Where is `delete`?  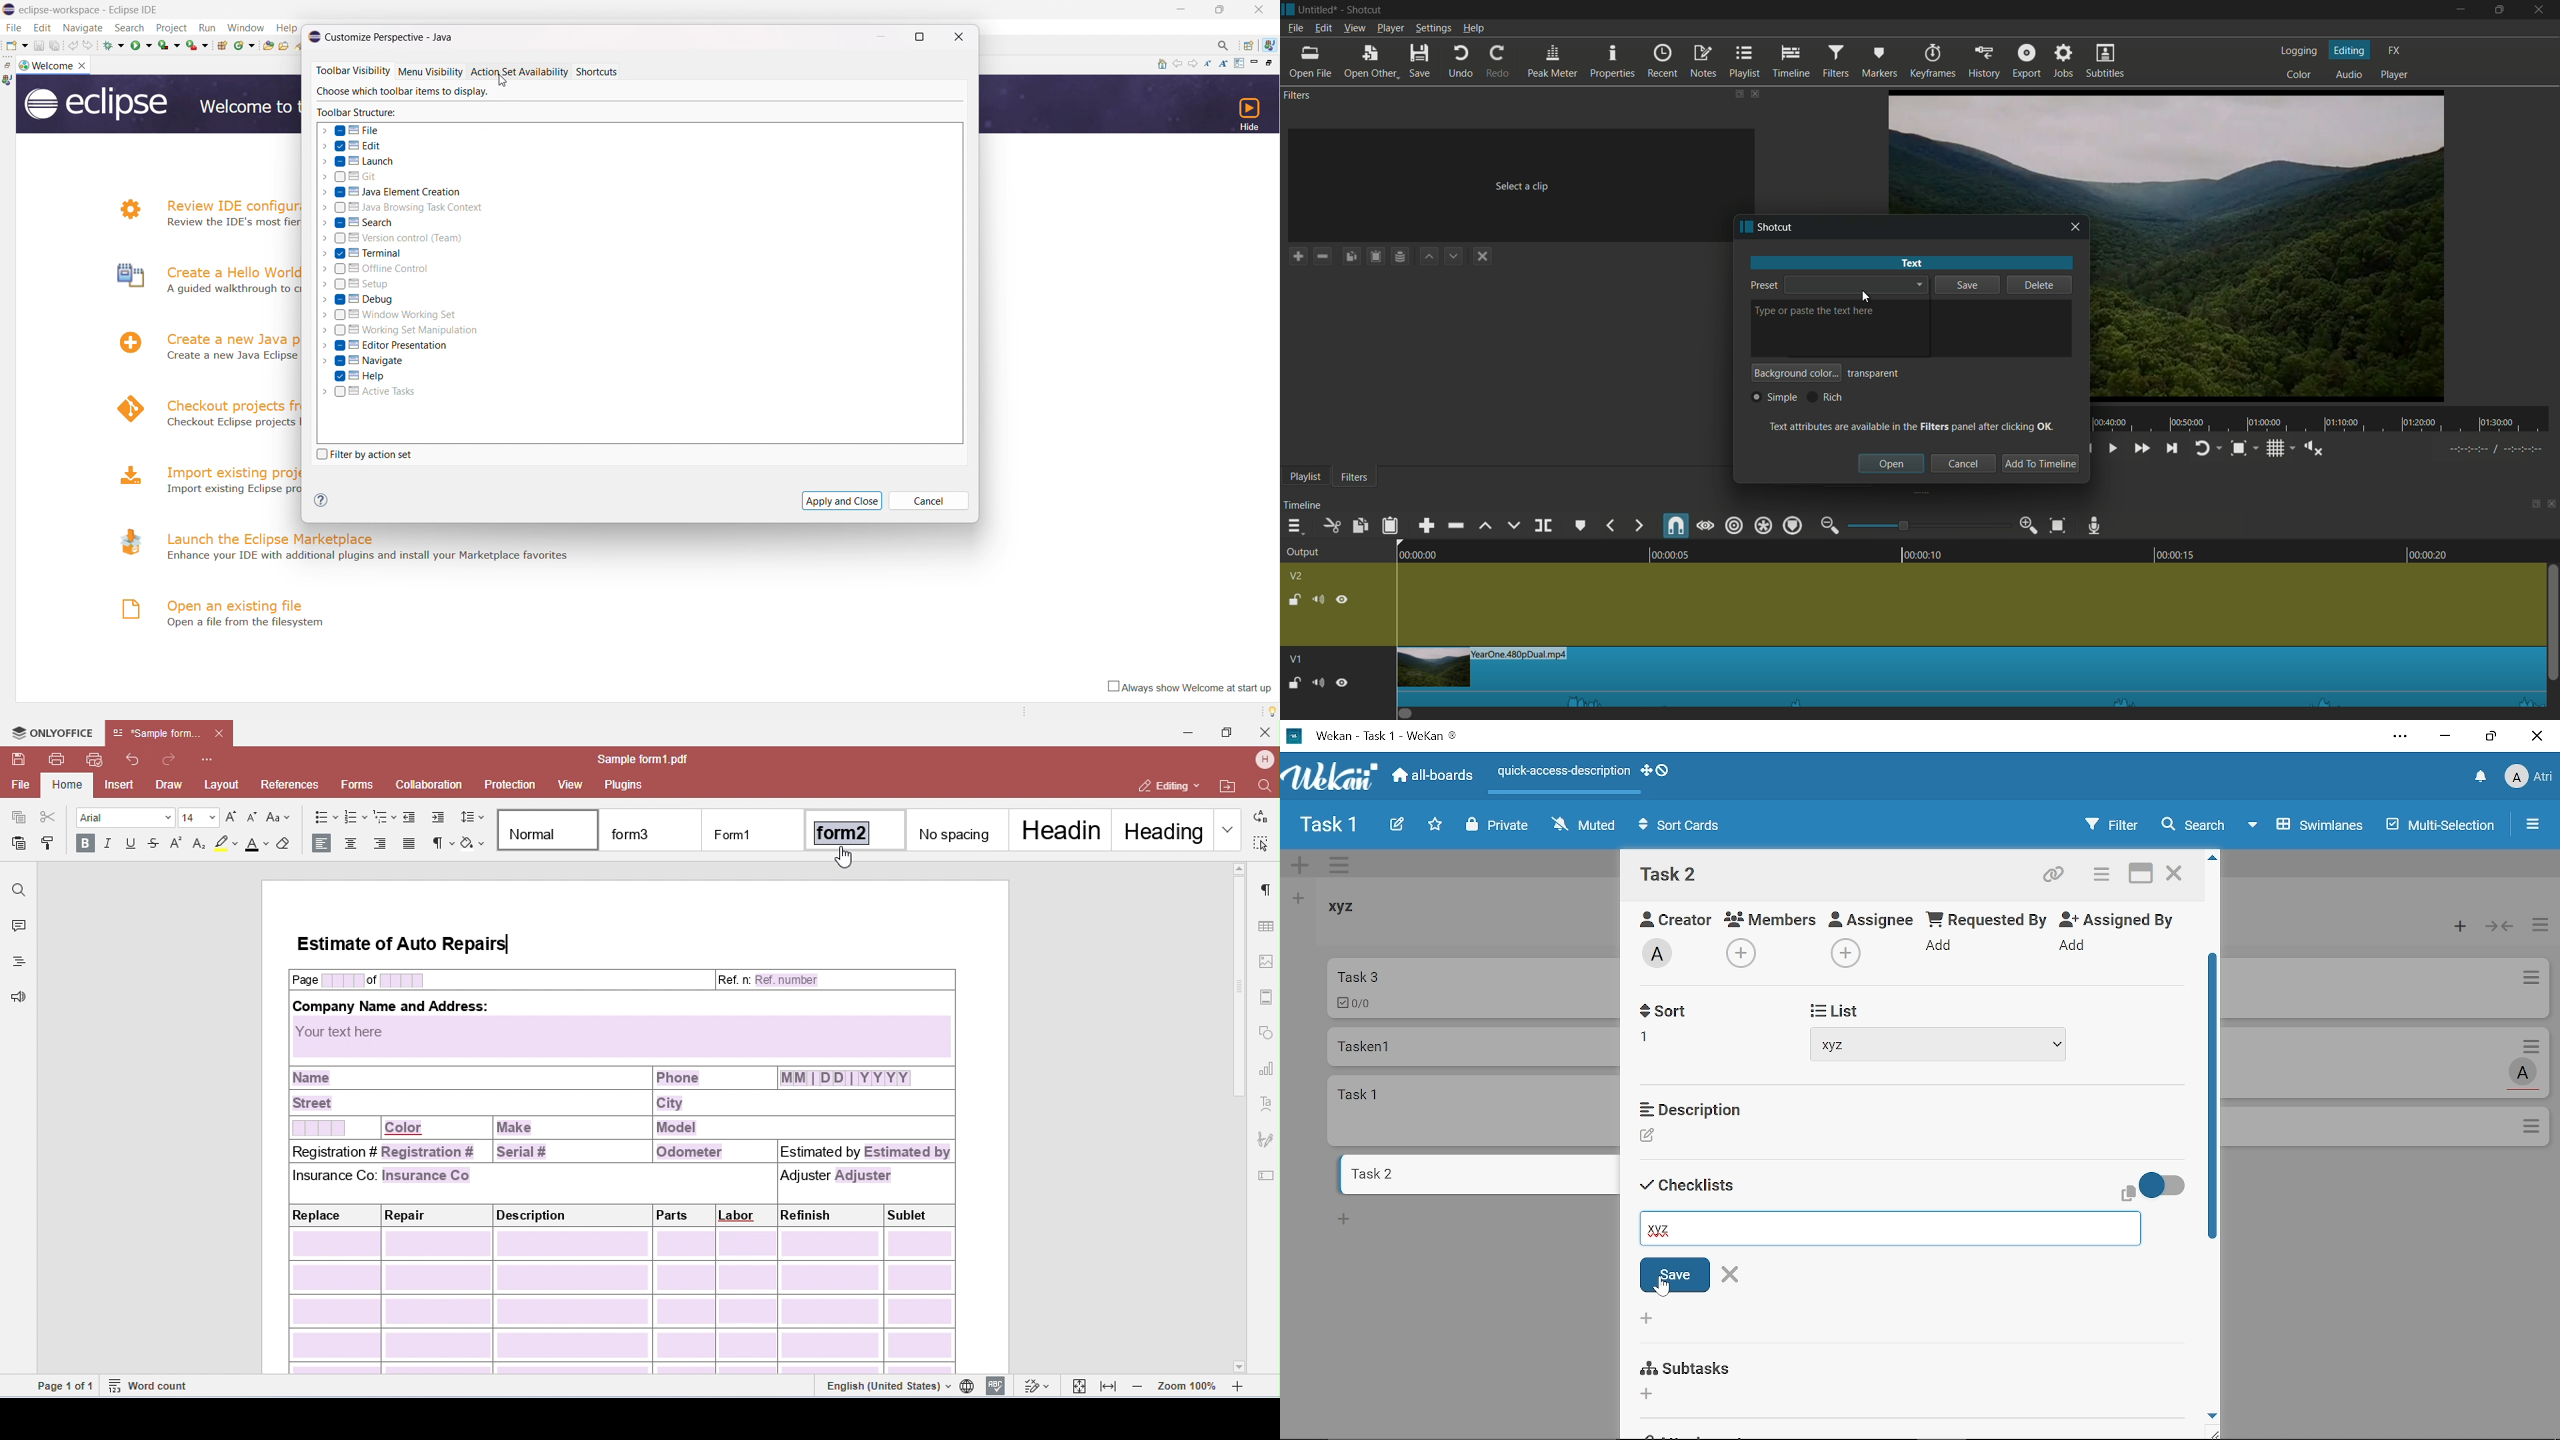 delete is located at coordinates (2039, 285).